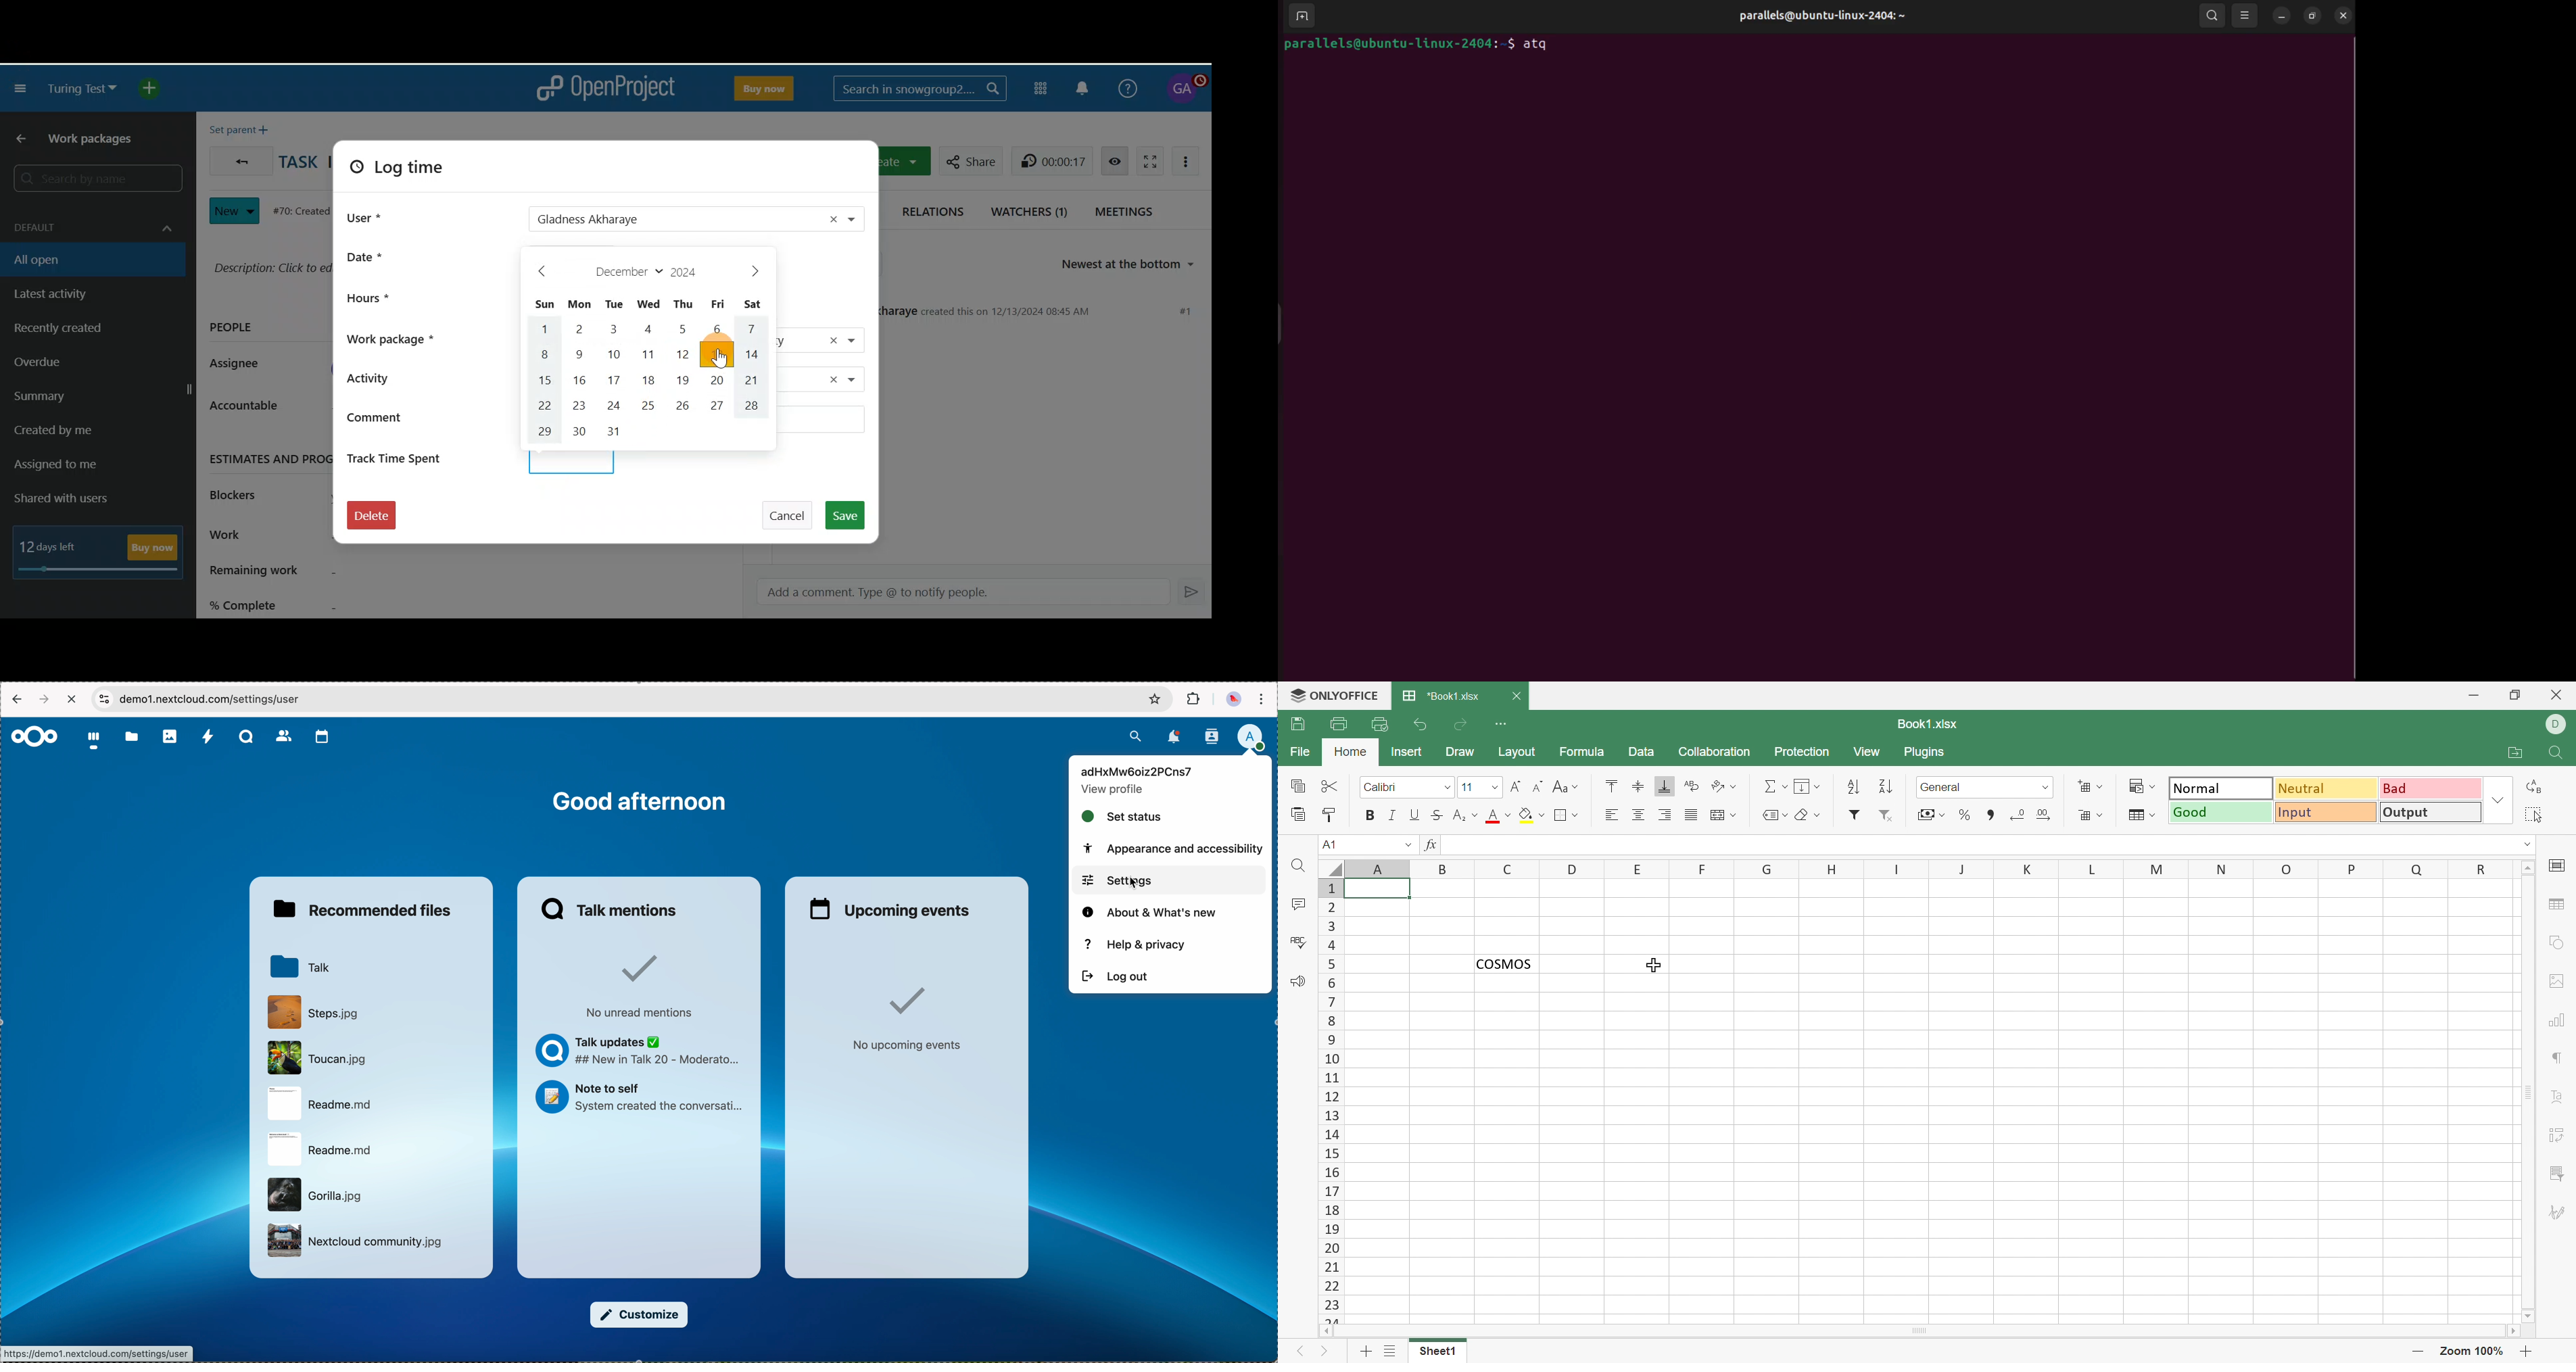 The width and height of the screenshot is (2576, 1372). What do you see at coordinates (365, 910) in the screenshot?
I see `recommended files` at bounding box center [365, 910].